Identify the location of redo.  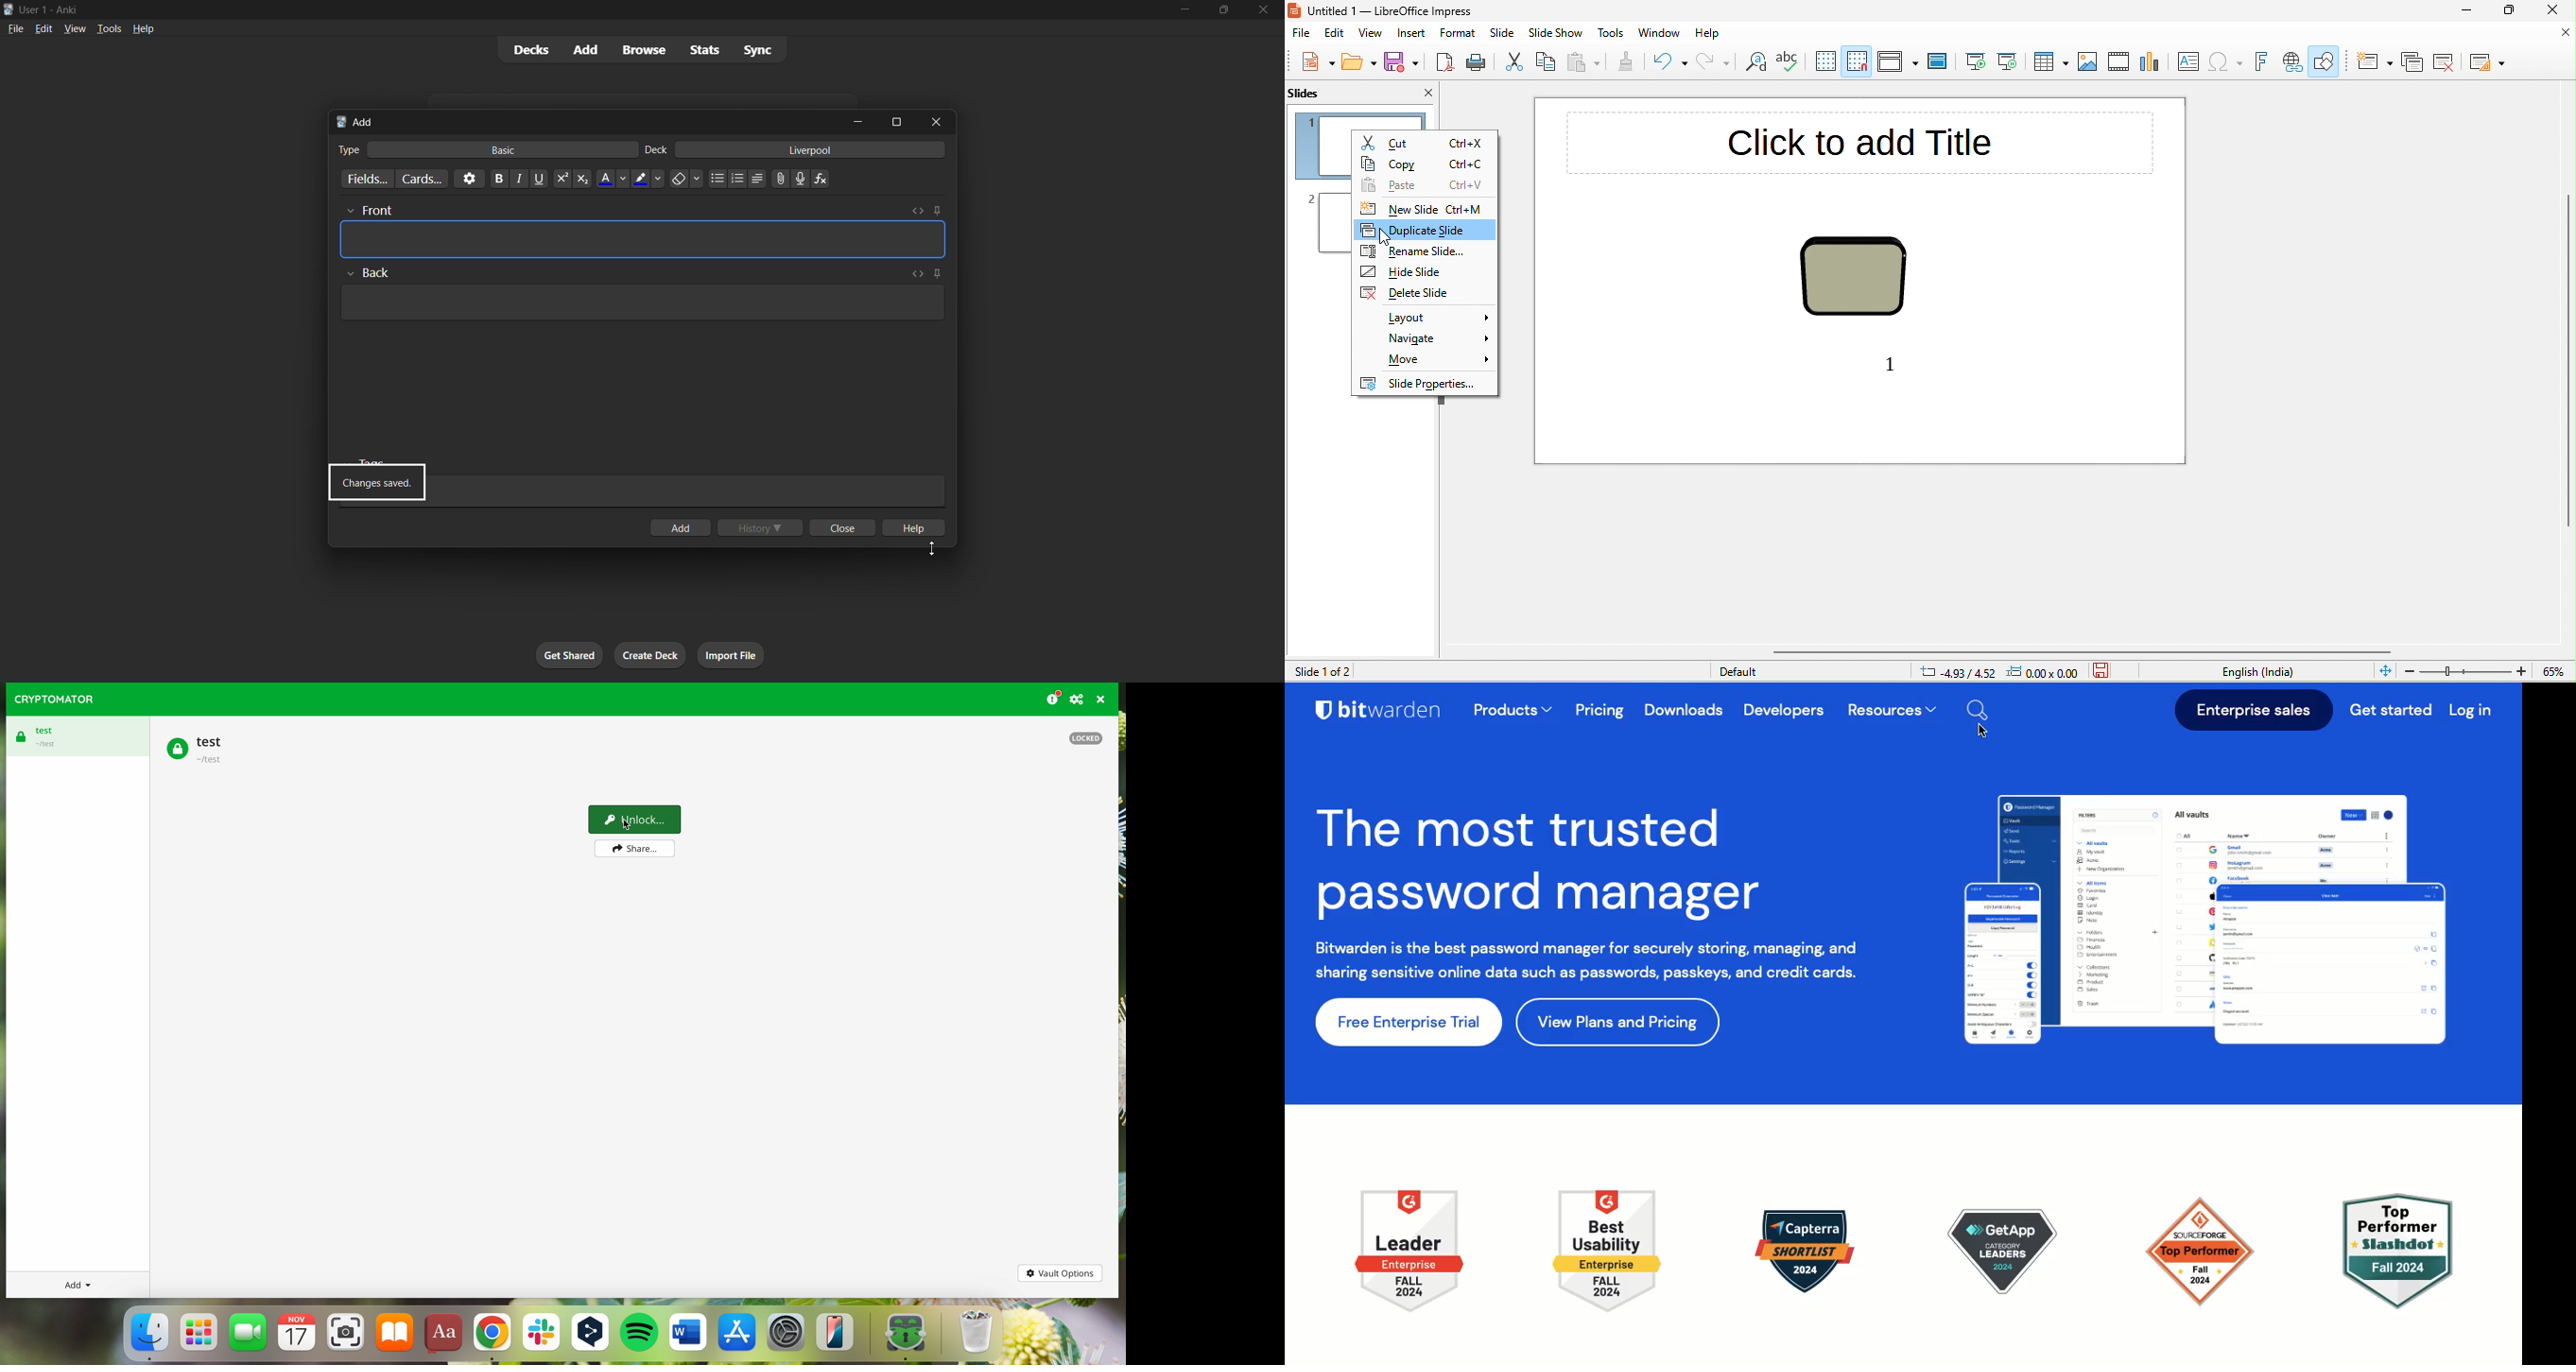
(1715, 64).